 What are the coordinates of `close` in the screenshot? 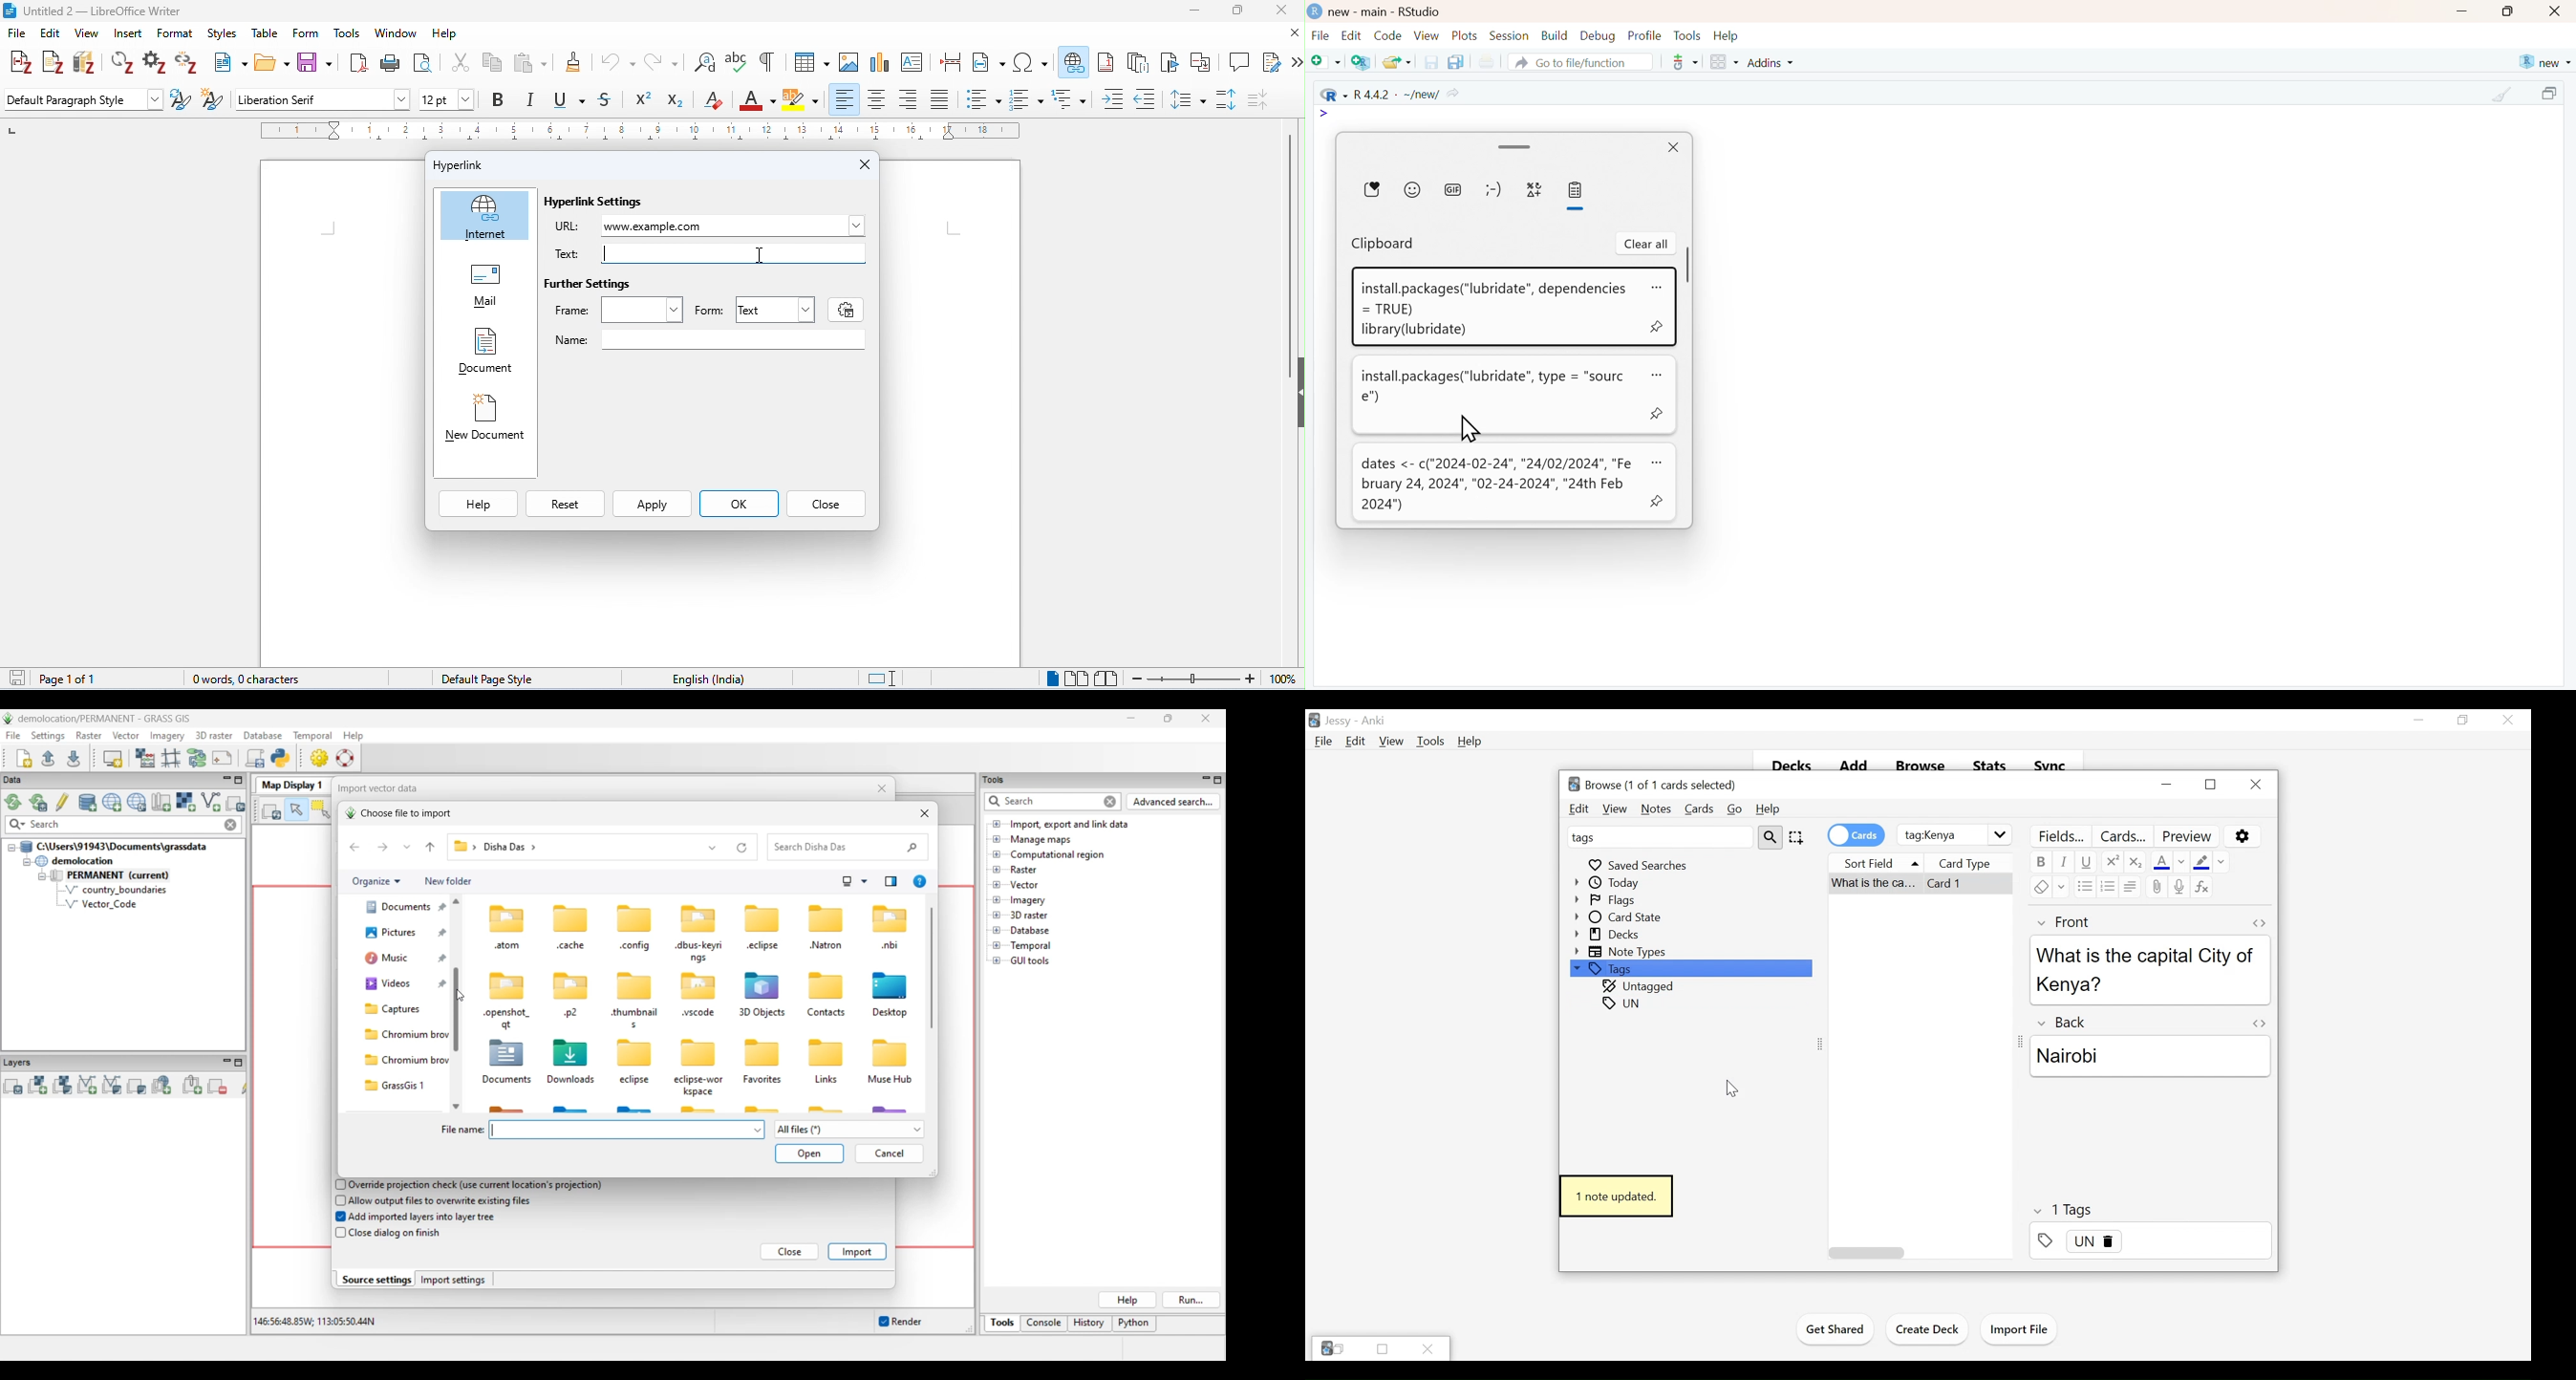 It's located at (1278, 11).